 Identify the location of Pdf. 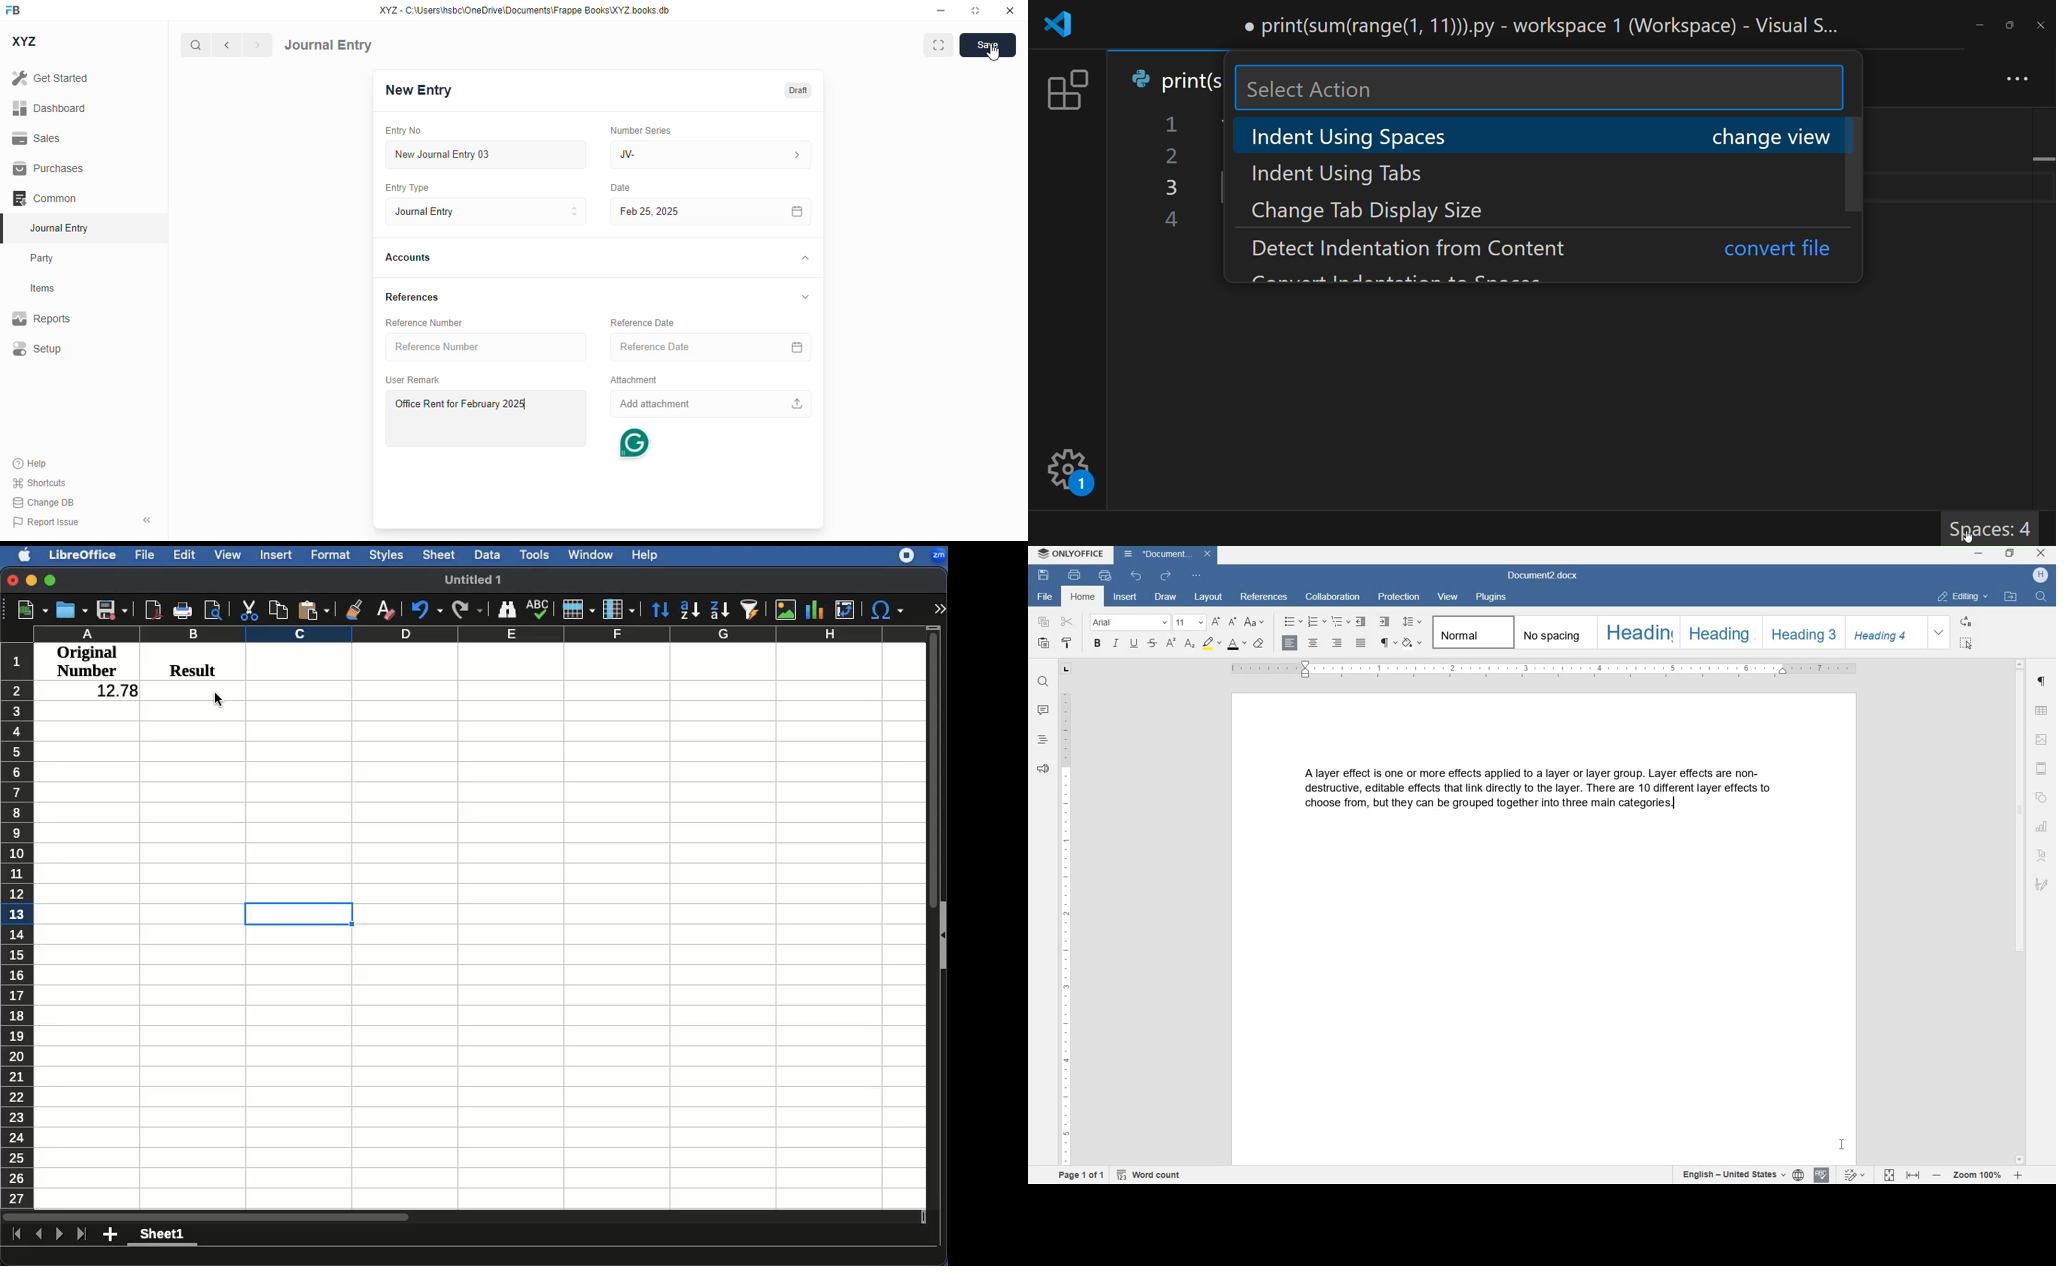
(152, 609).